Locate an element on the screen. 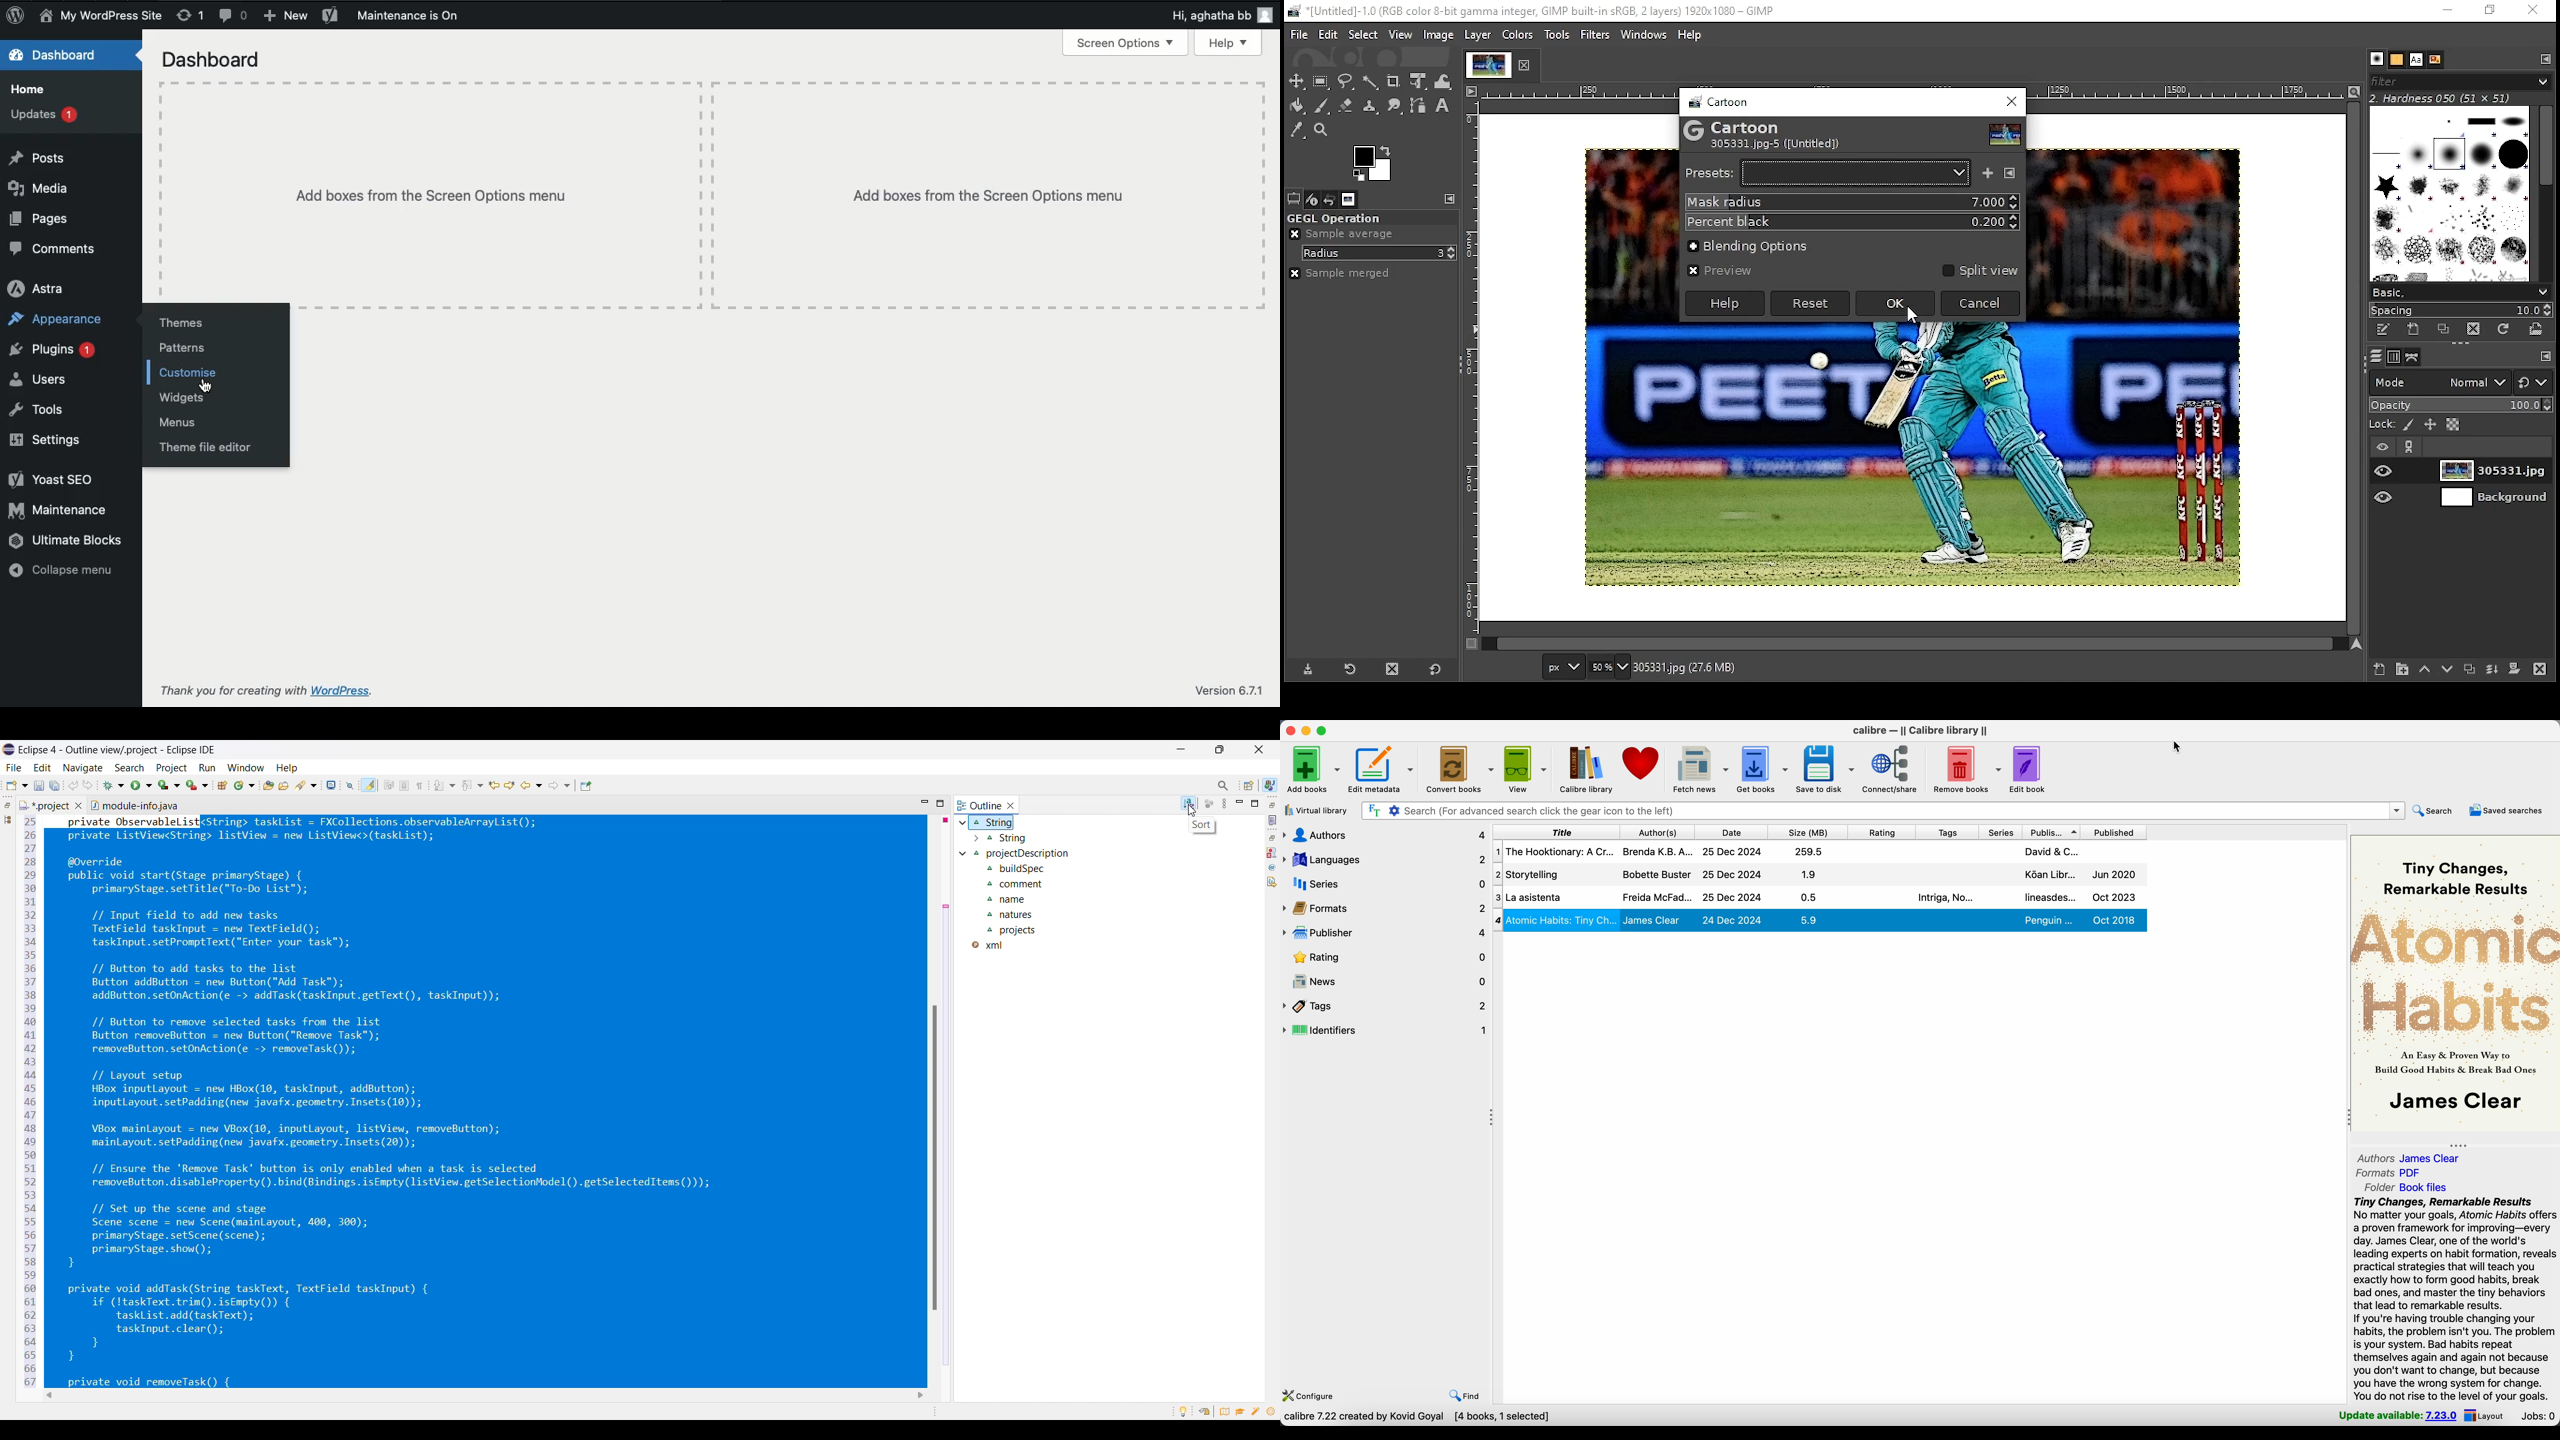 The image size is (2576, 1456). Sort is located at coordinates (1189, 803).